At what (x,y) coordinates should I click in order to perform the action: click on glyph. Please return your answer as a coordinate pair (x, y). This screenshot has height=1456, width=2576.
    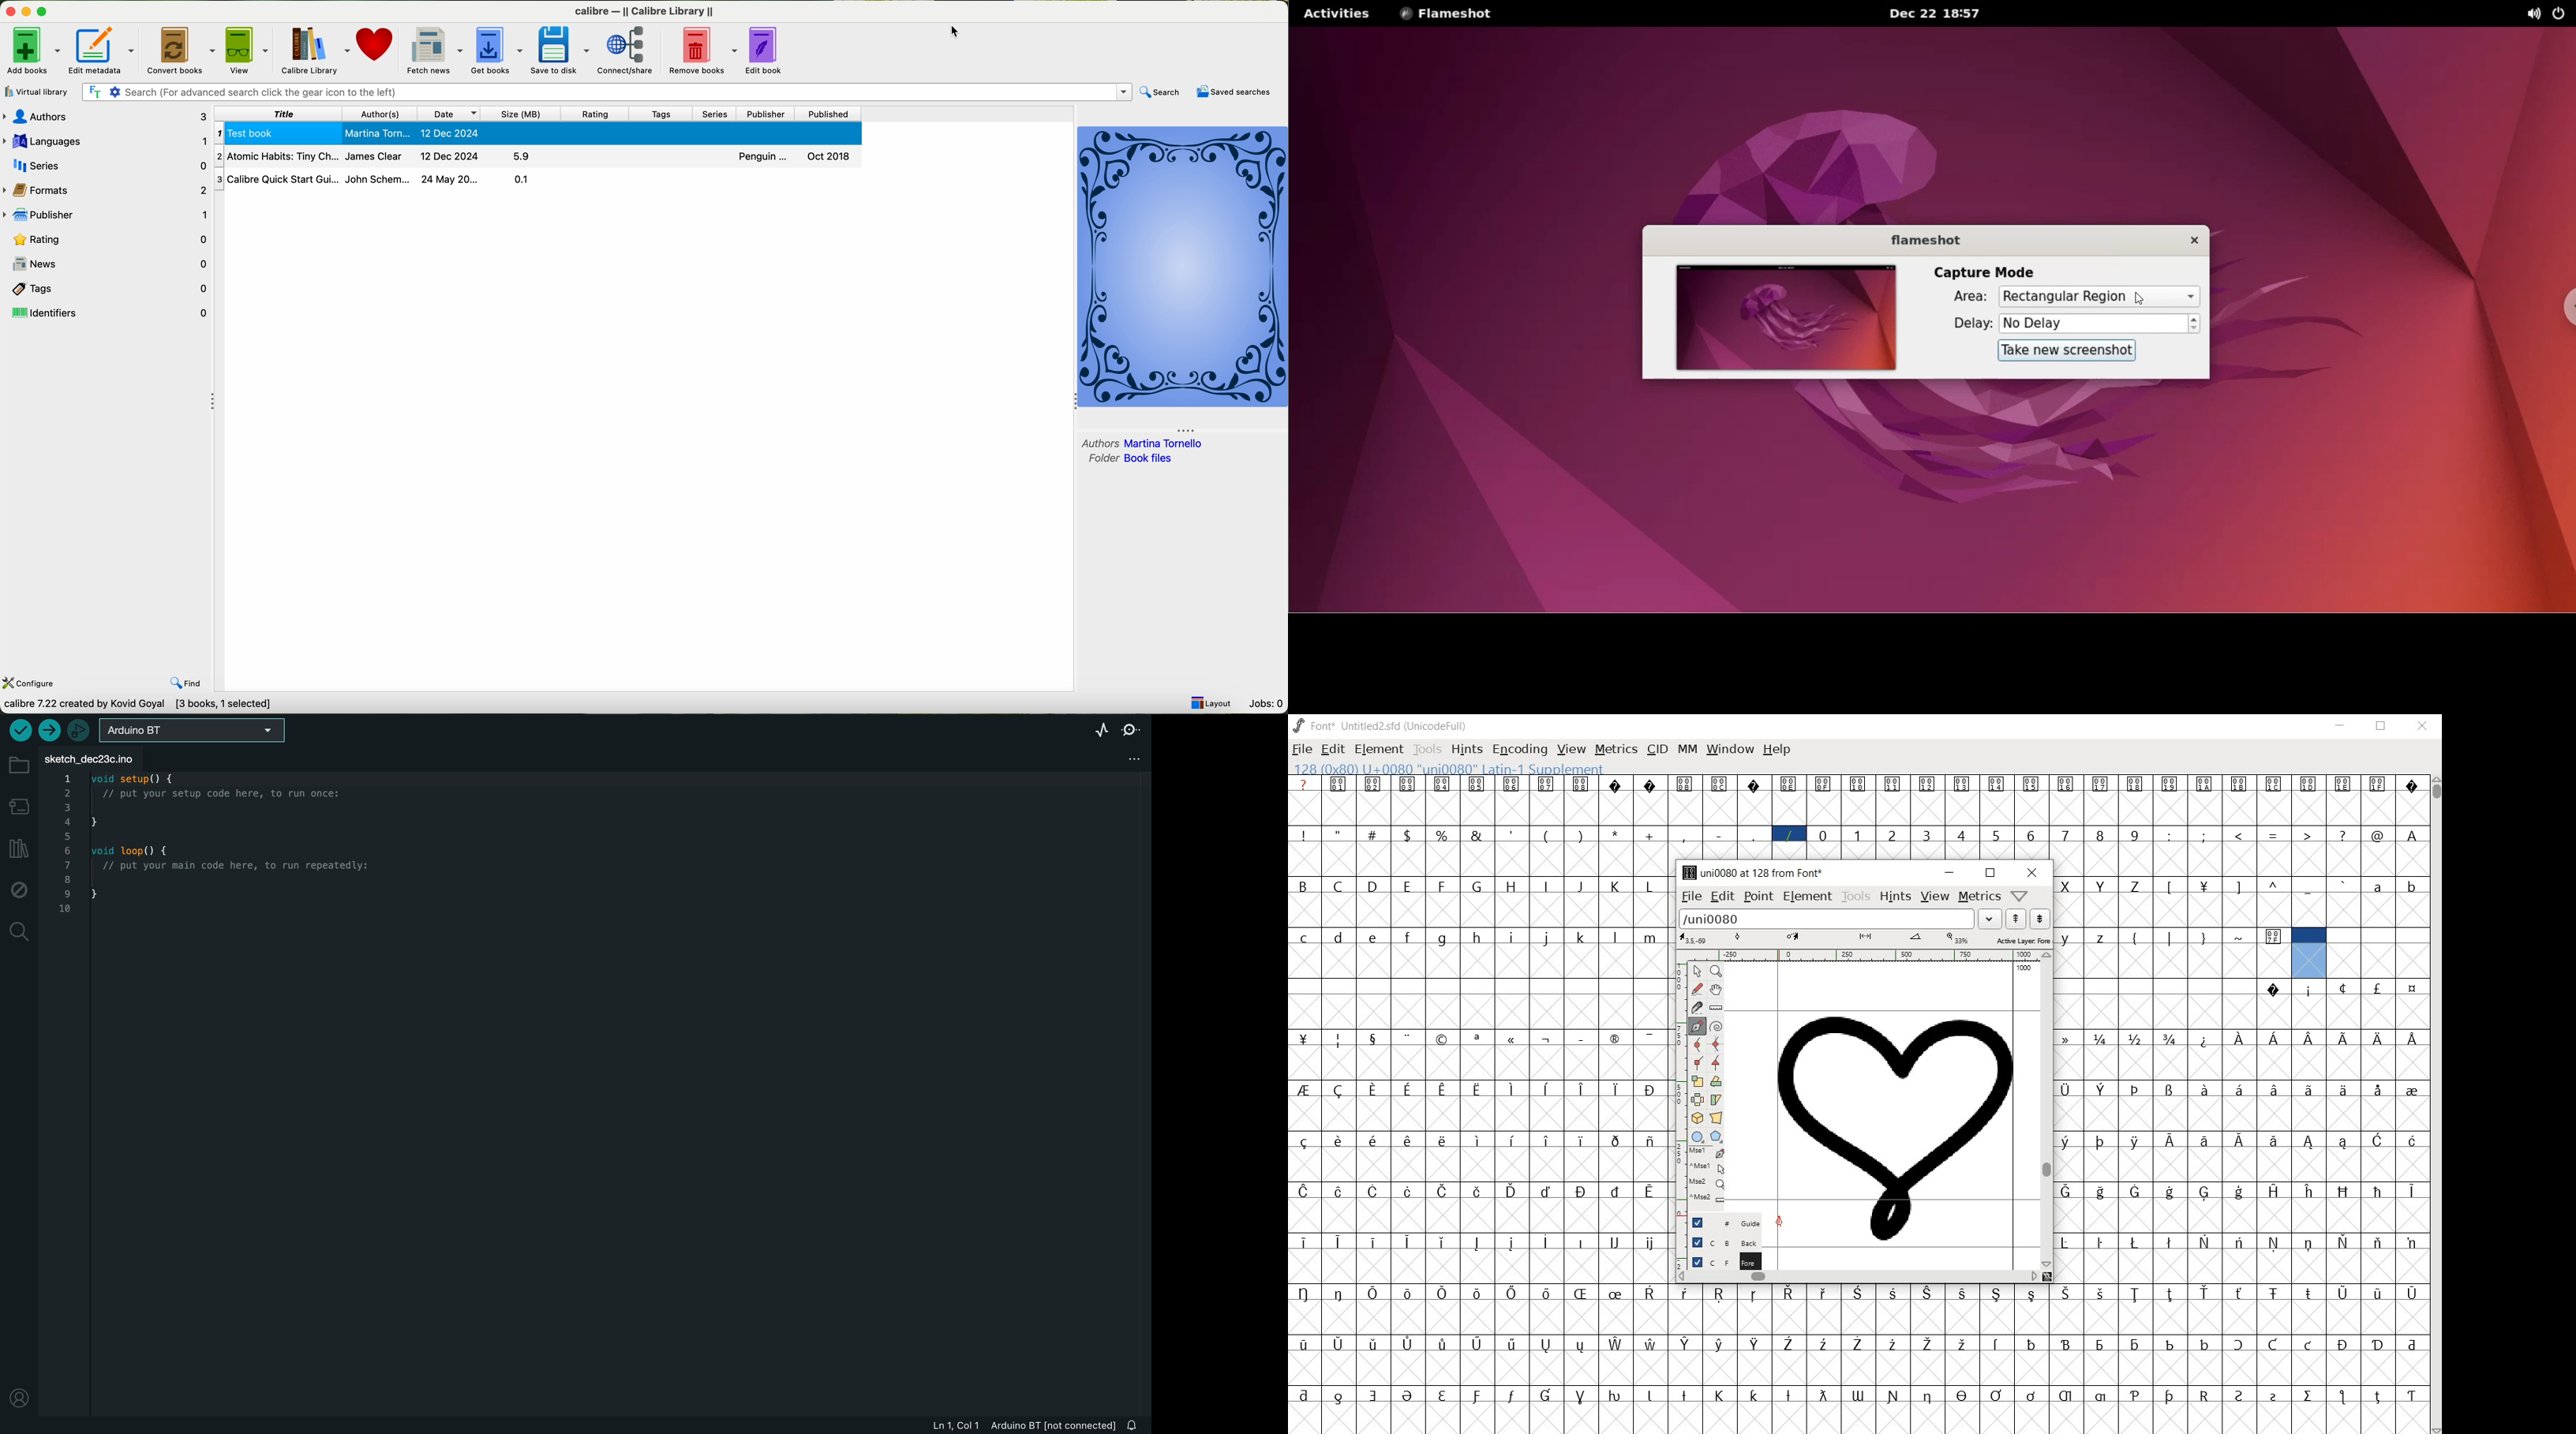
    Looking at the image, I should click on (2033, 1344).